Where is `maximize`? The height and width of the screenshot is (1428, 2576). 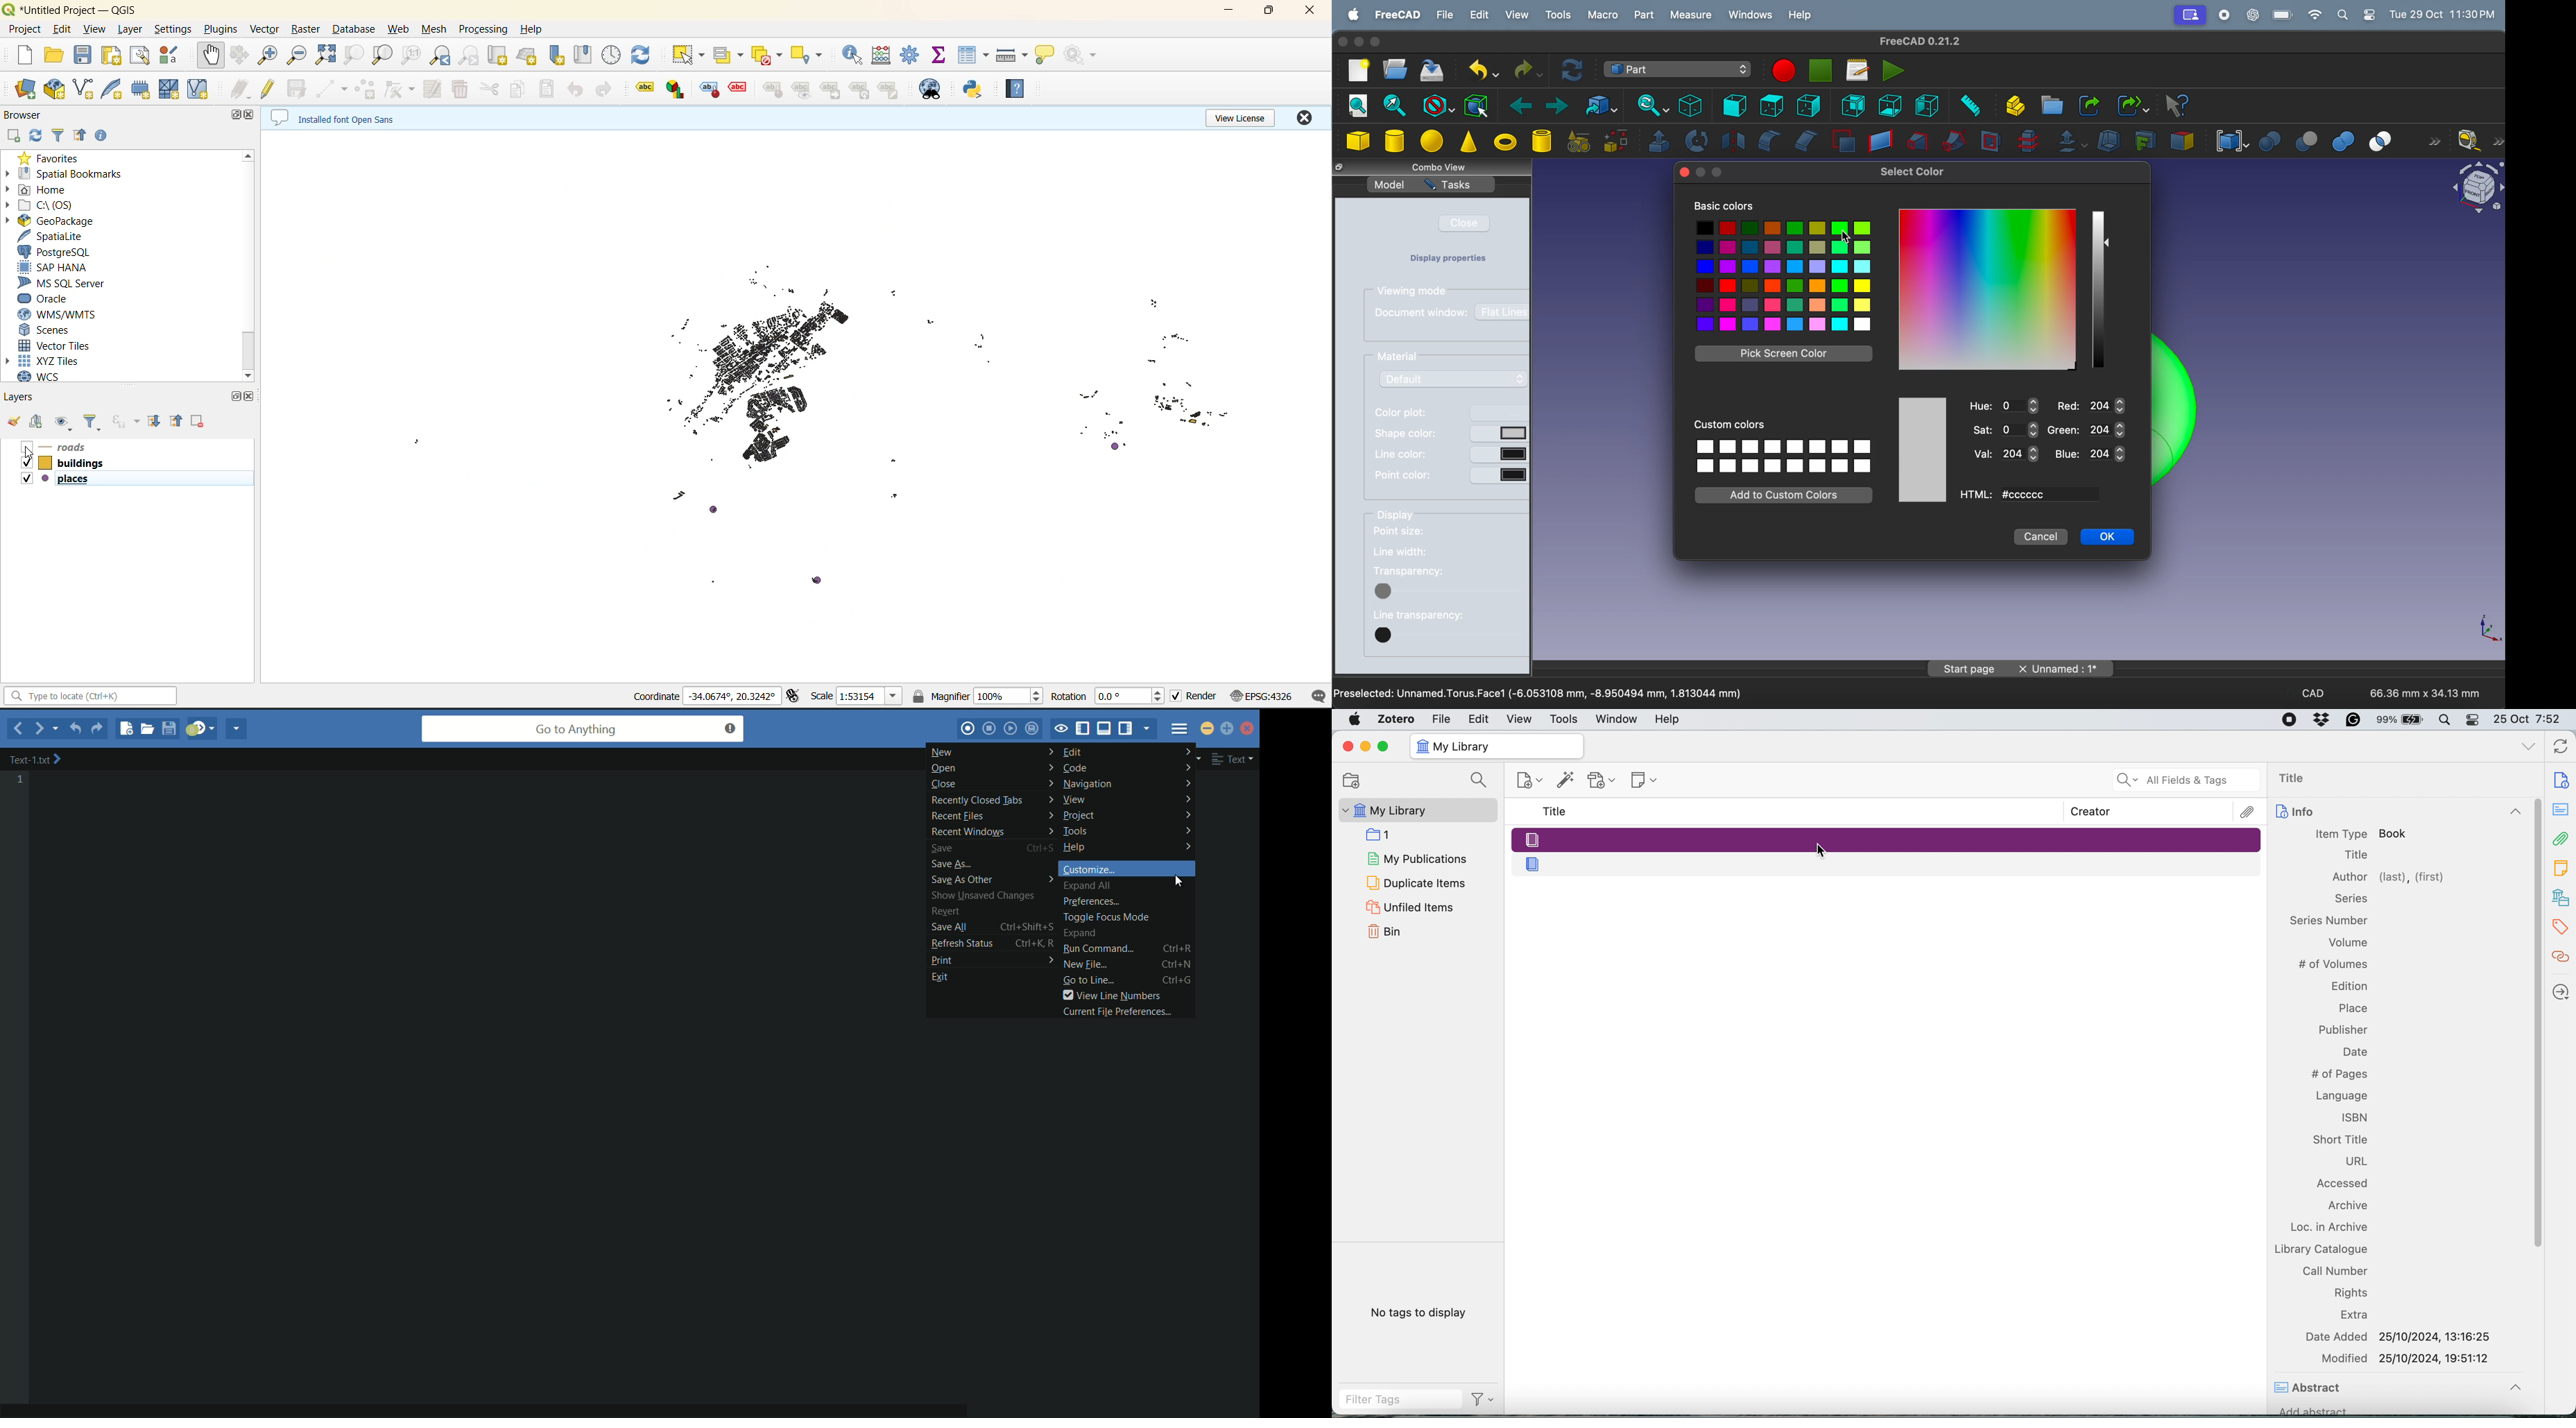
maximize is located at coordinates (238, 117).